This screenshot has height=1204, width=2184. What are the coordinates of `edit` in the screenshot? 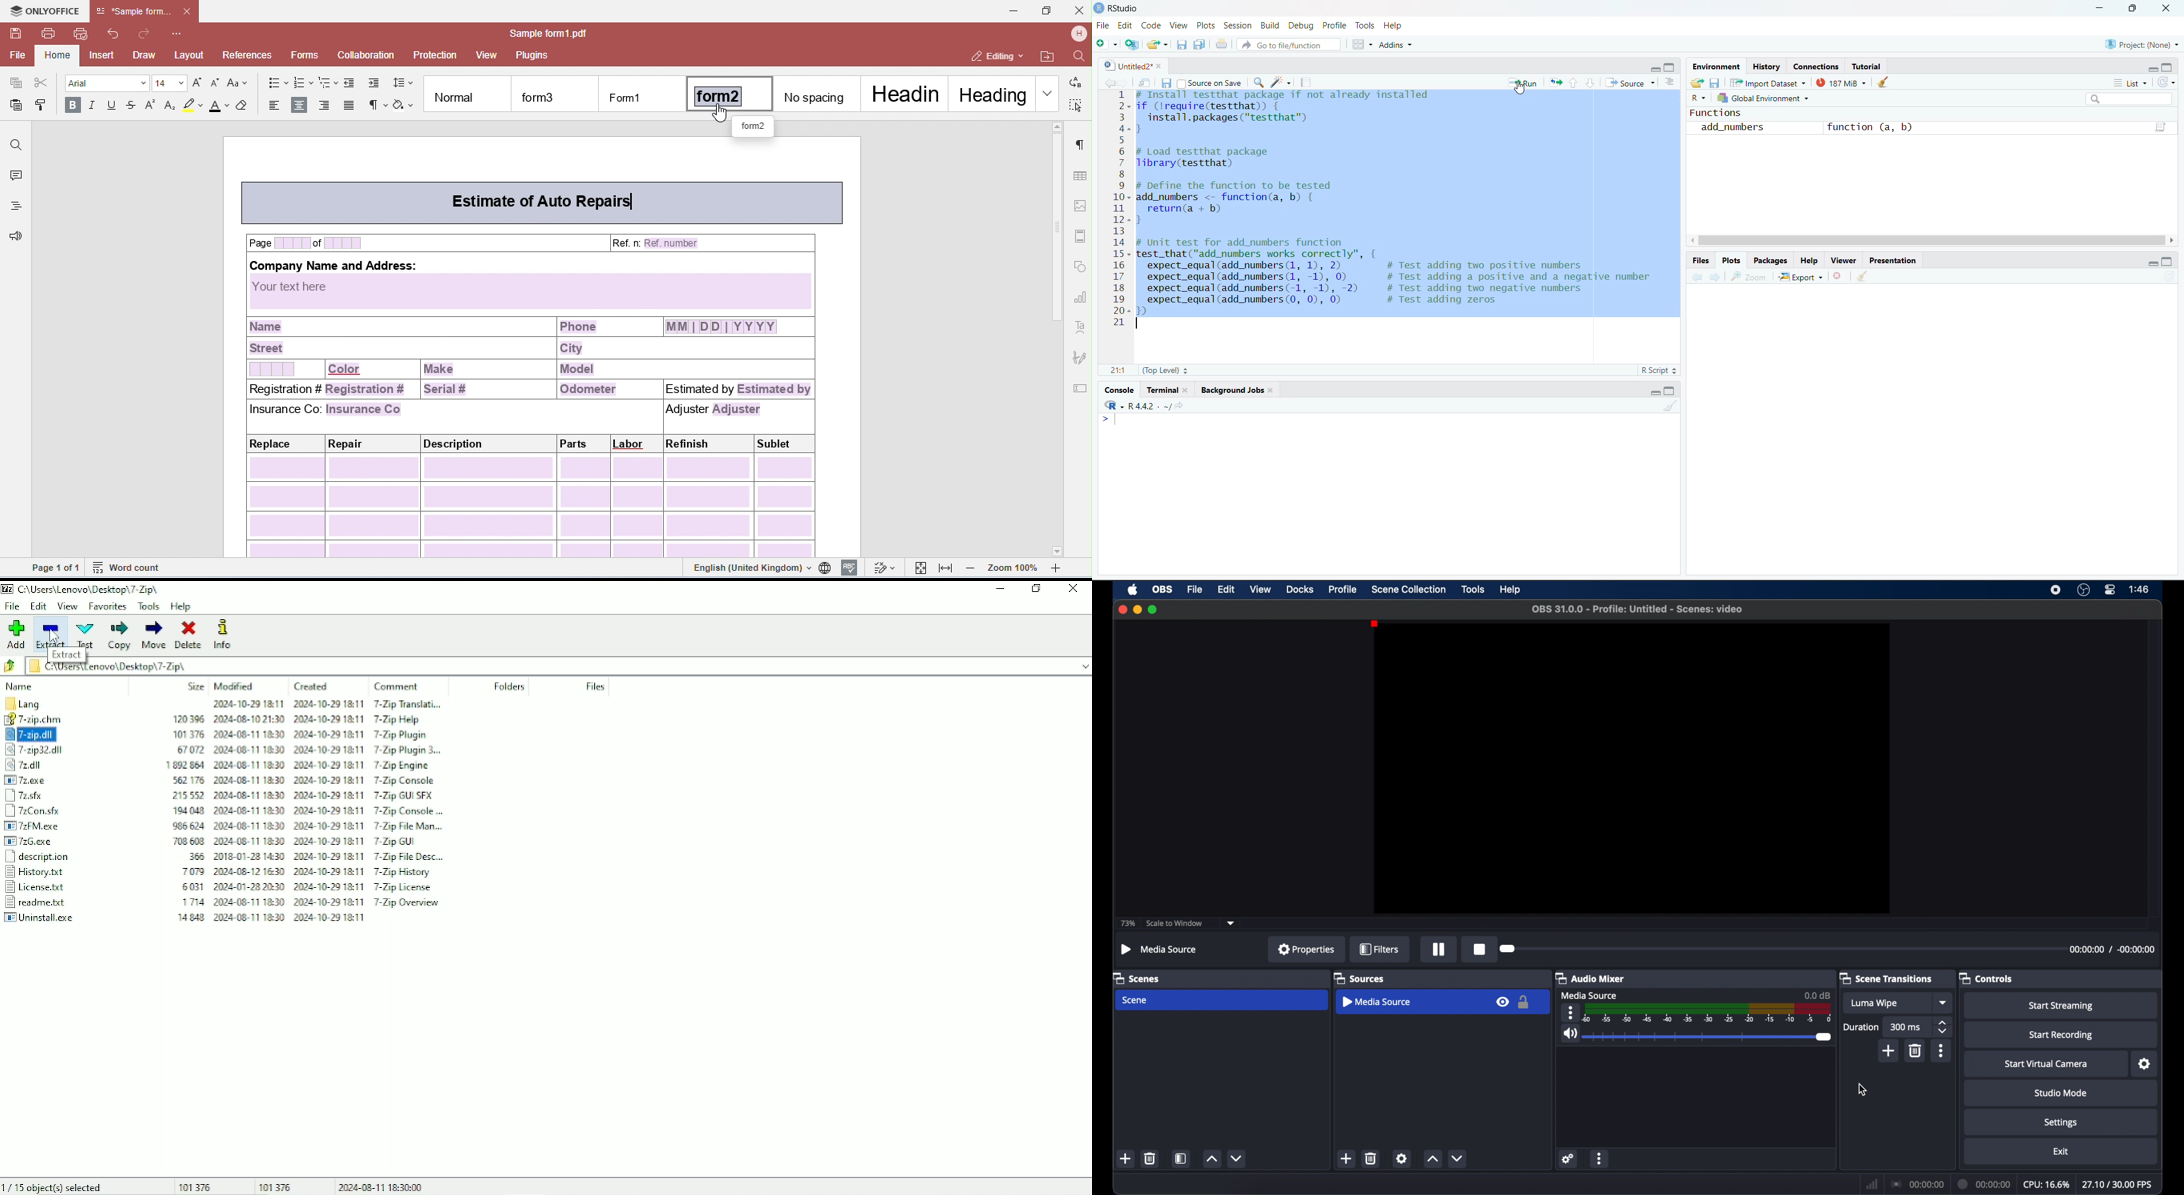 It's located at (1226, 590).